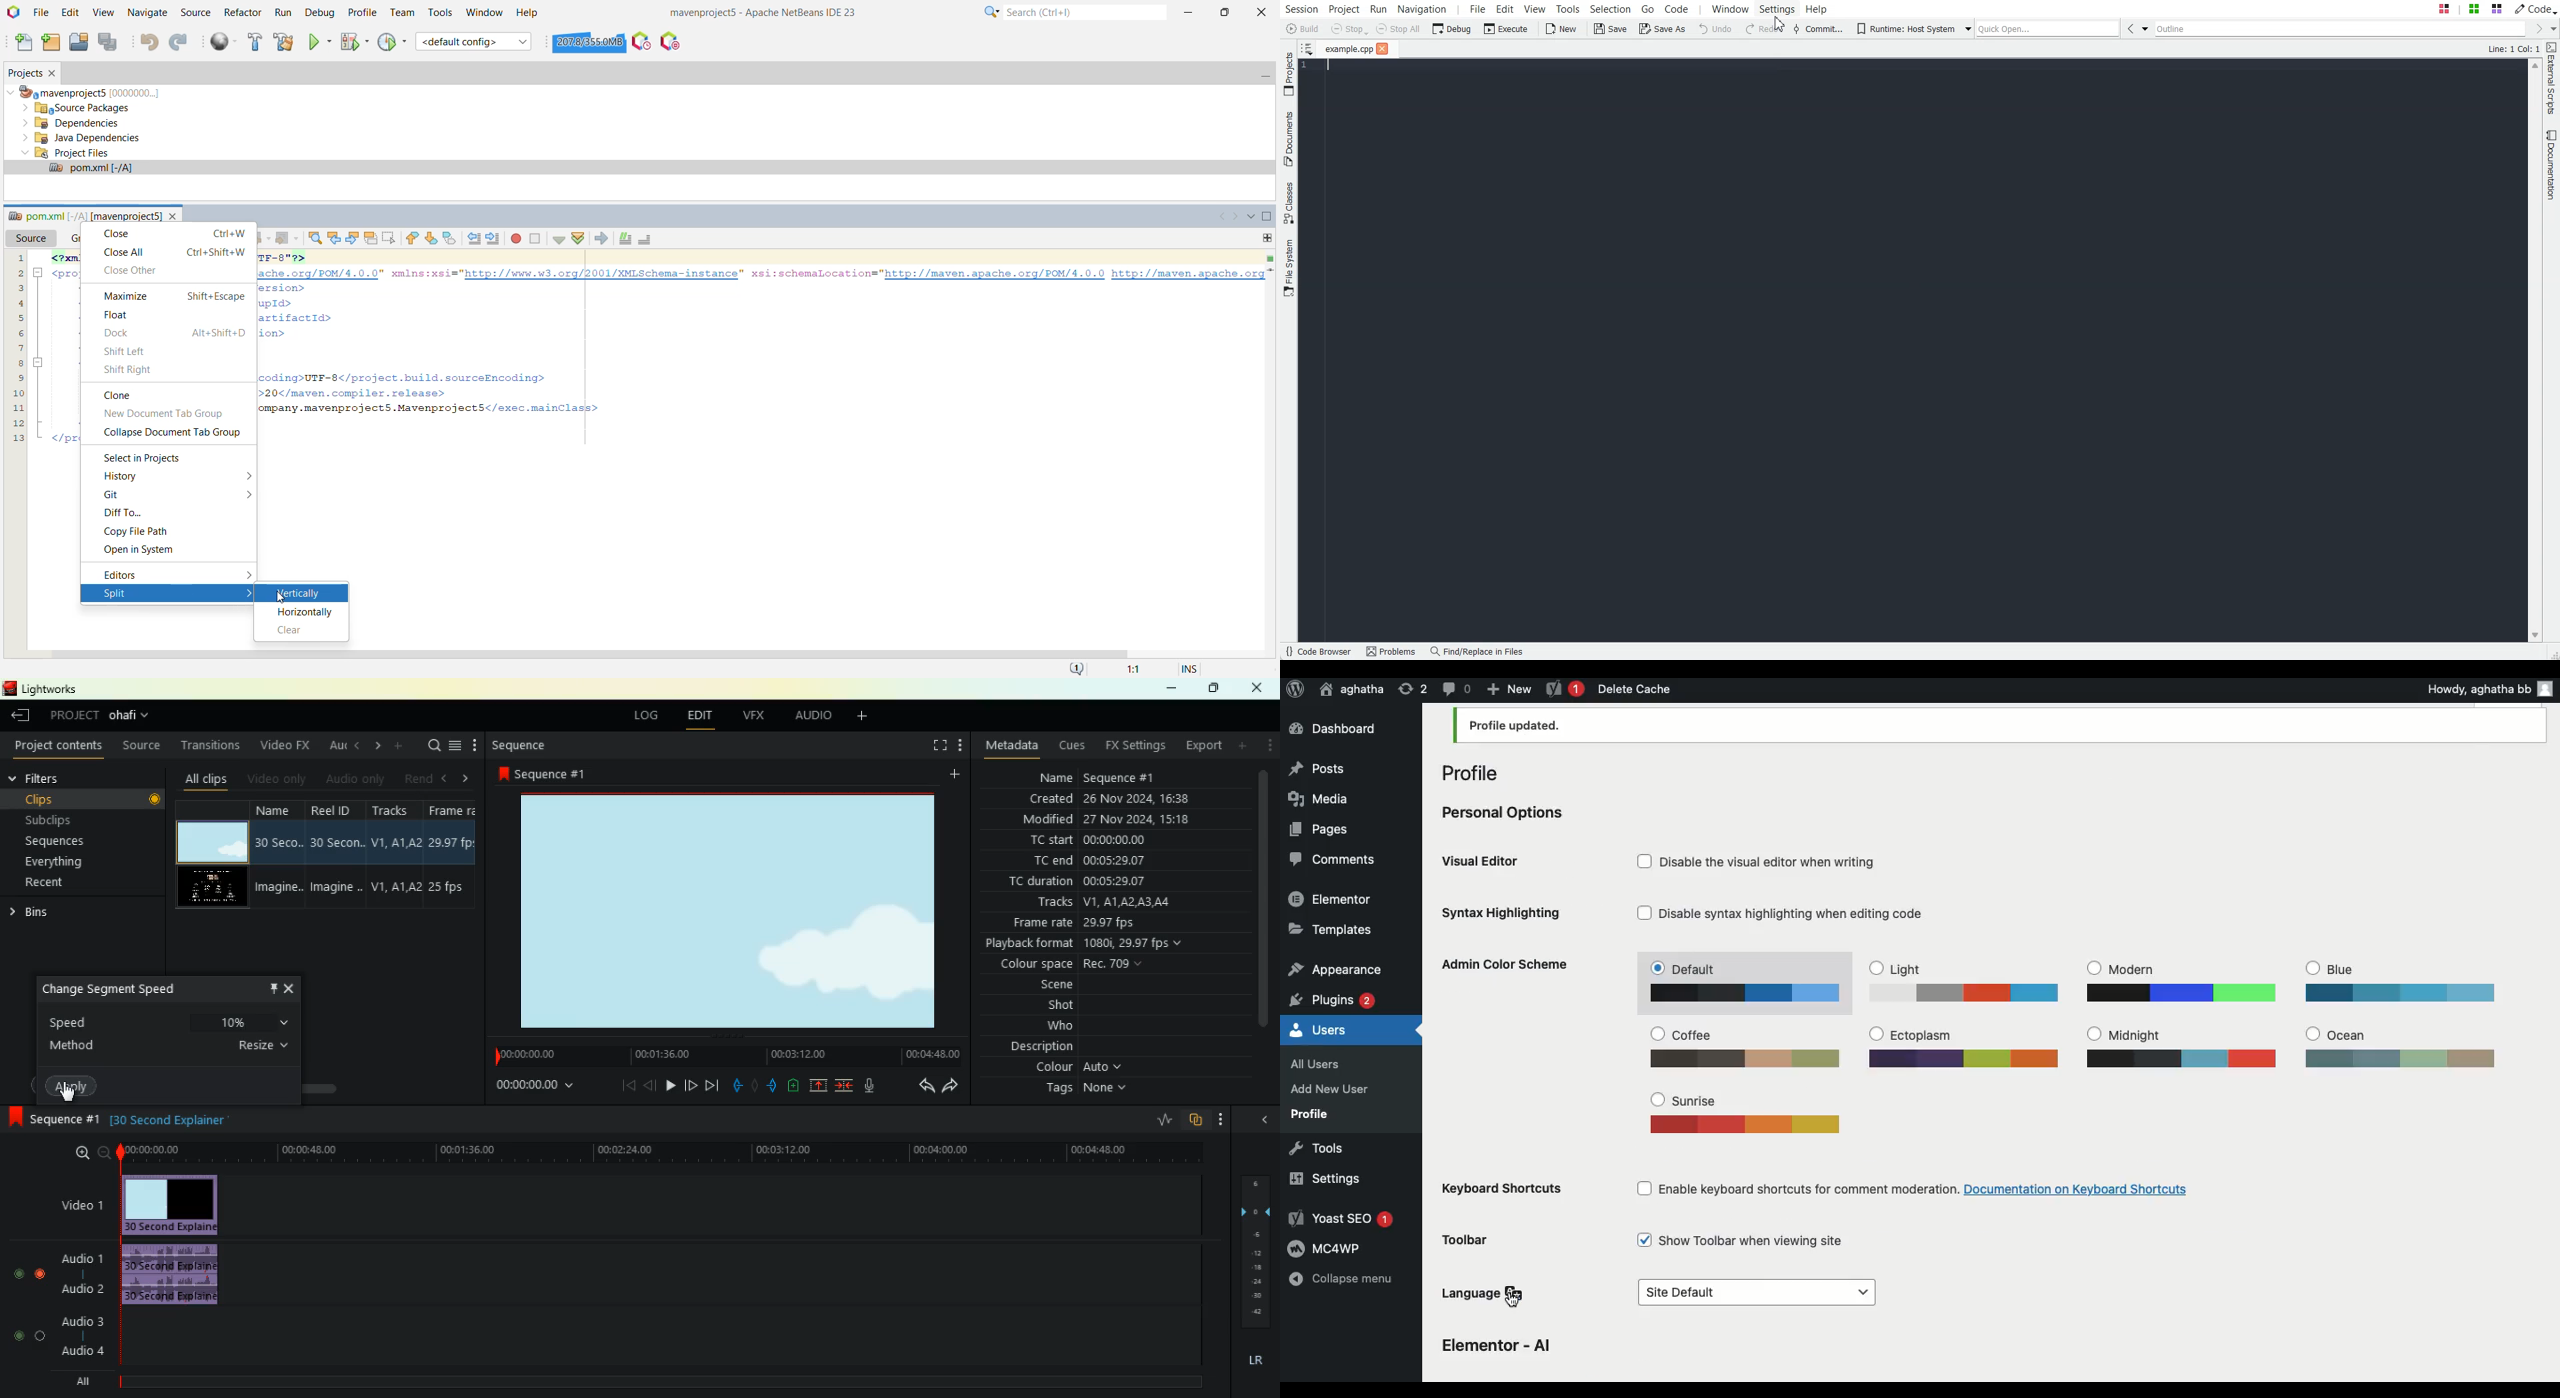 The width and height of the screenshot is (2576, 1400). I want to click on fx settings, so click(1134, 746).